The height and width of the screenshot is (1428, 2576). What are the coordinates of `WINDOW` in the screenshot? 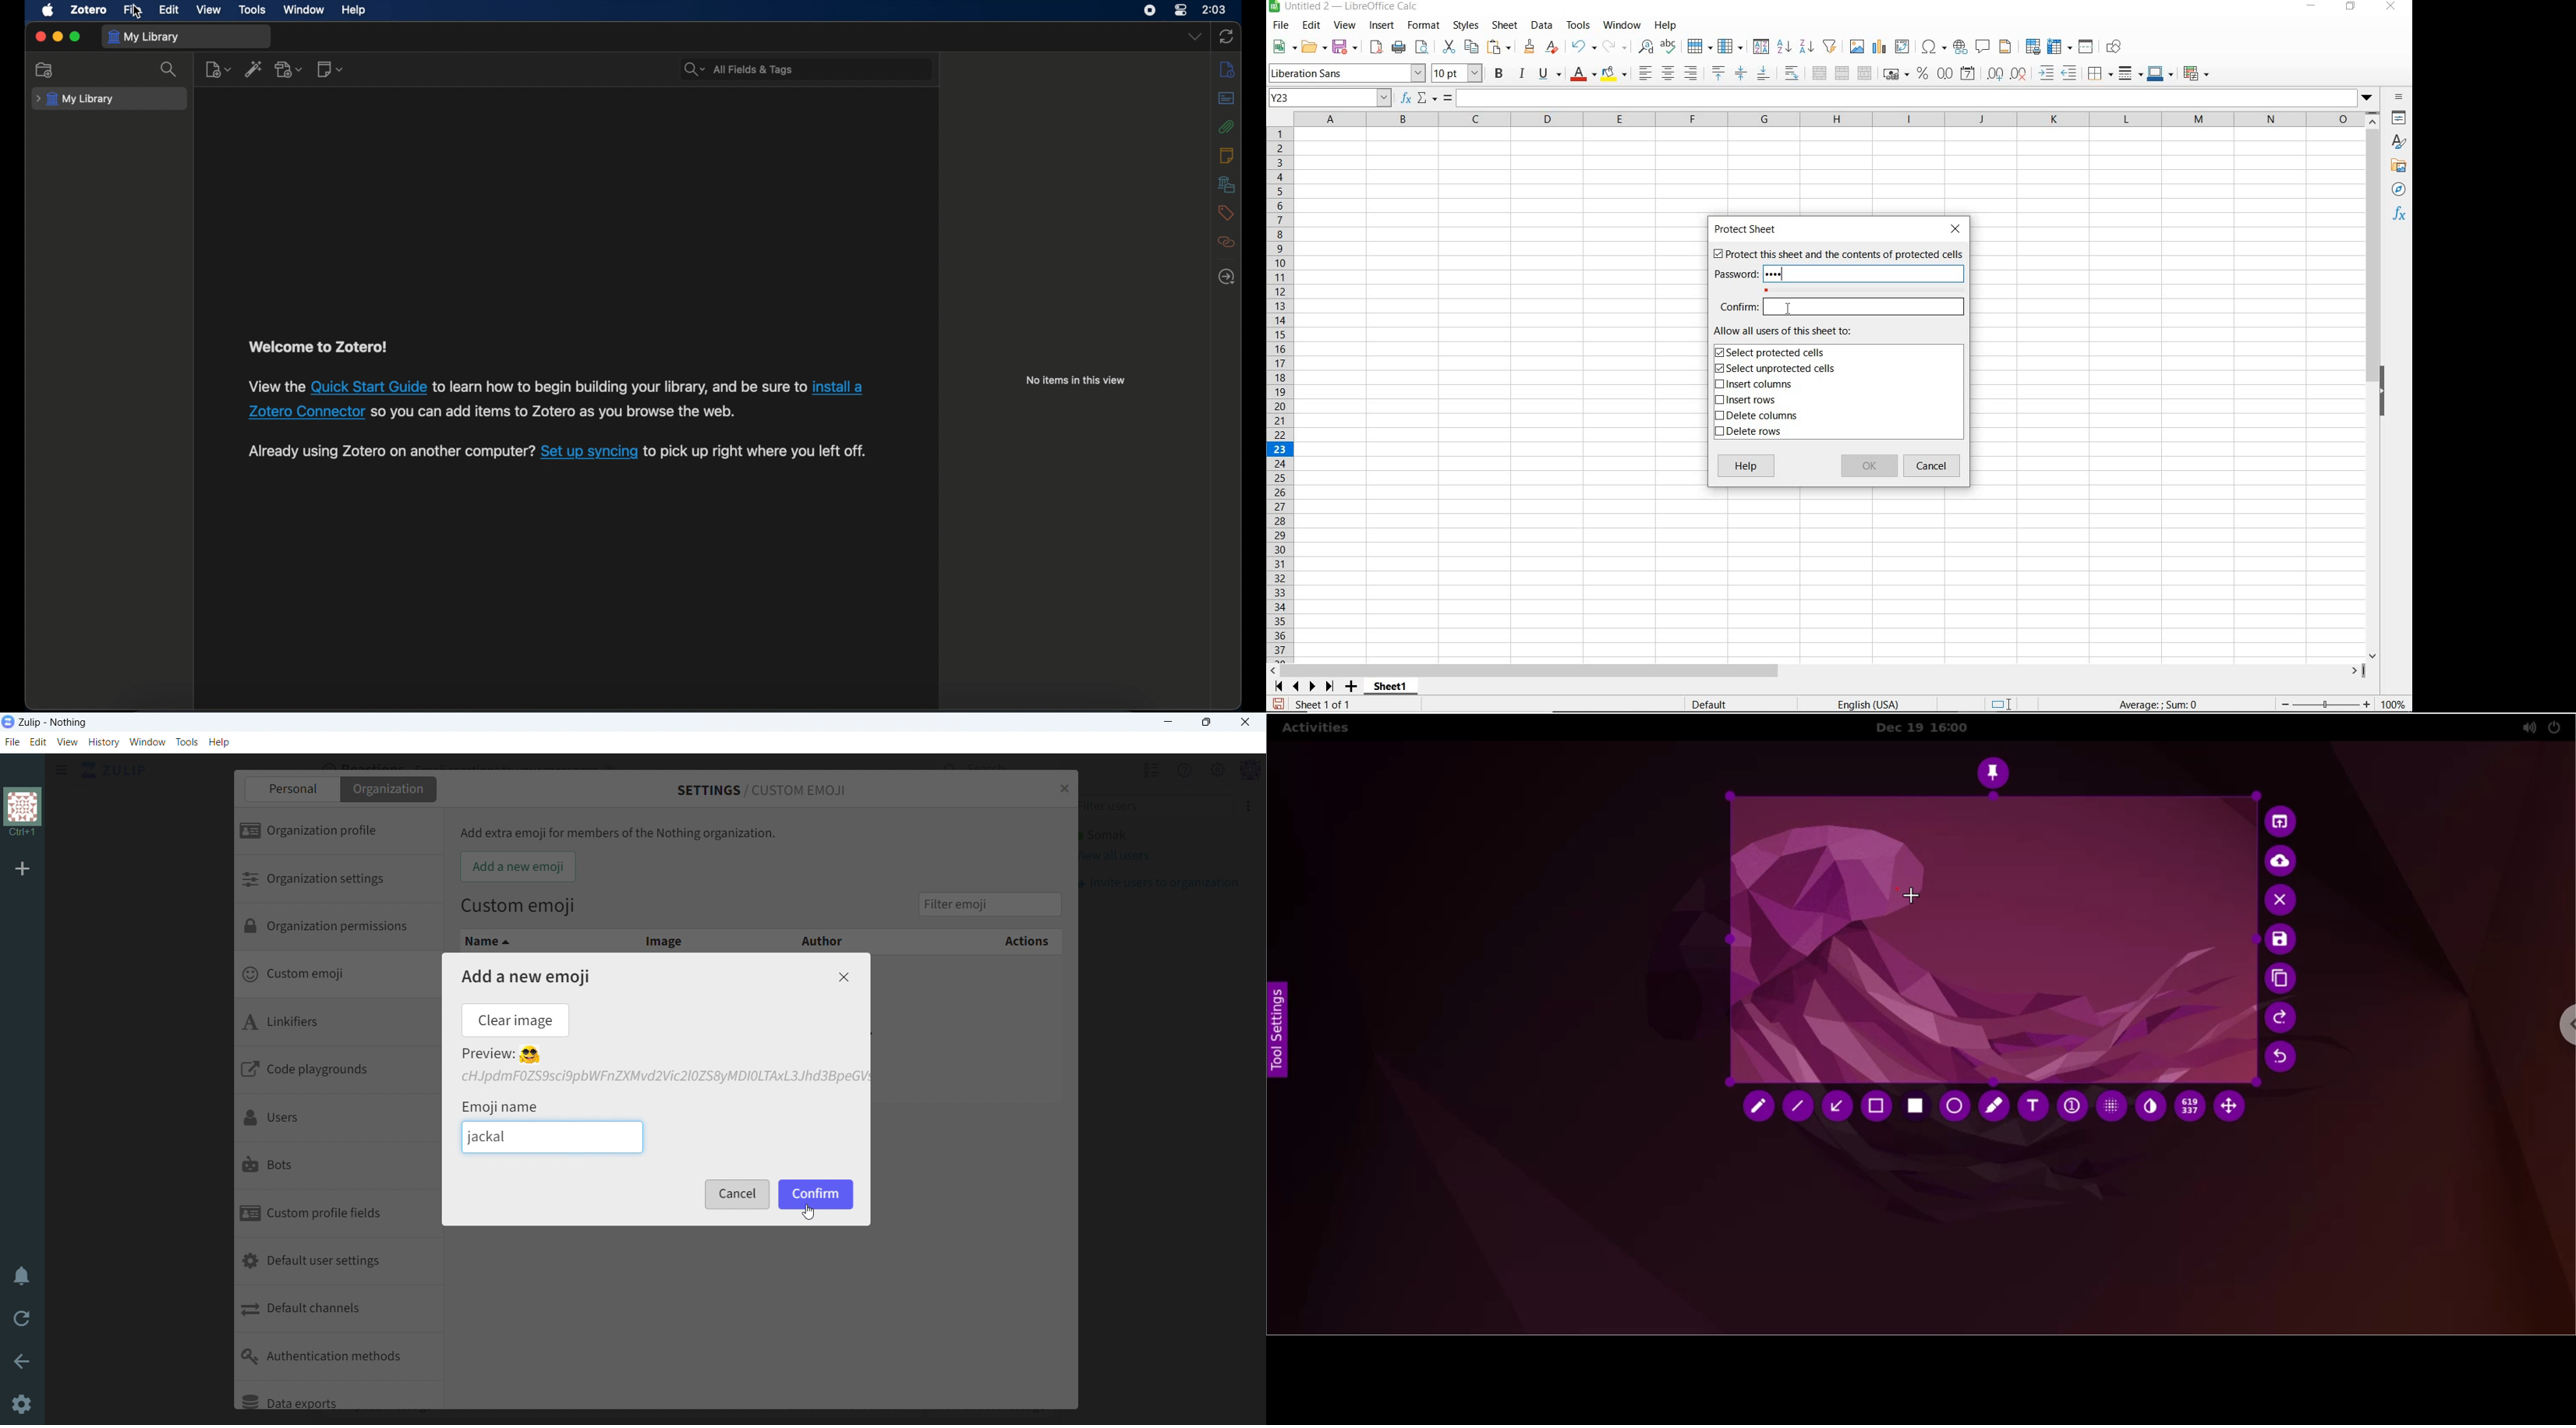 It's located at (1622, 25).